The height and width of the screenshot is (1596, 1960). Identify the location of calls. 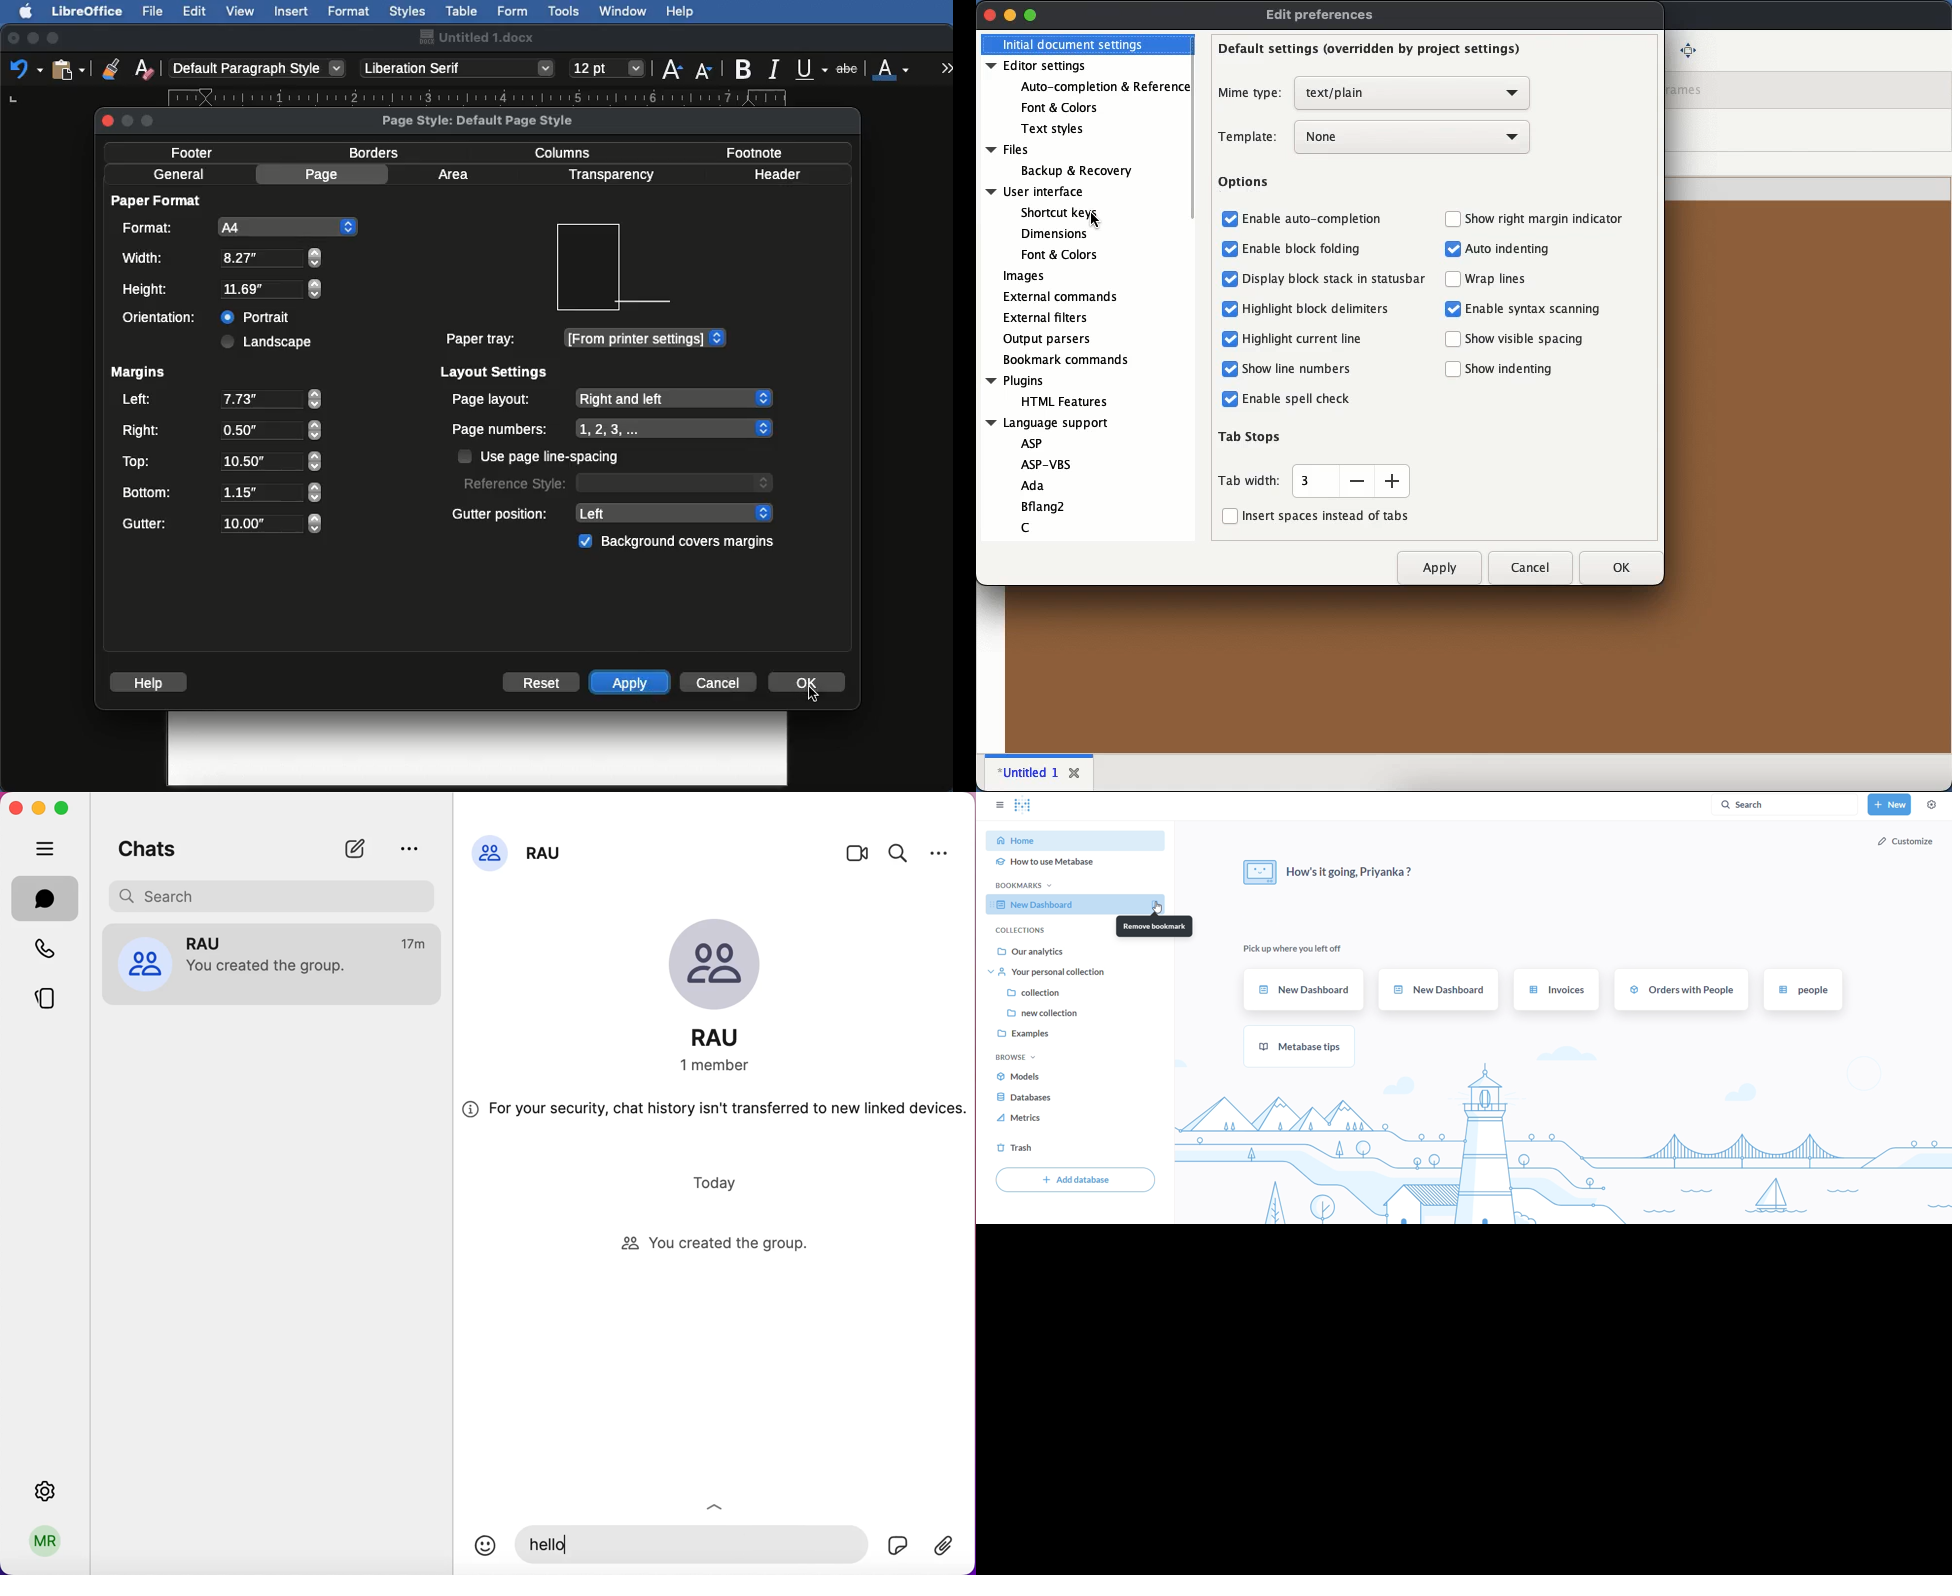
(52, 951).